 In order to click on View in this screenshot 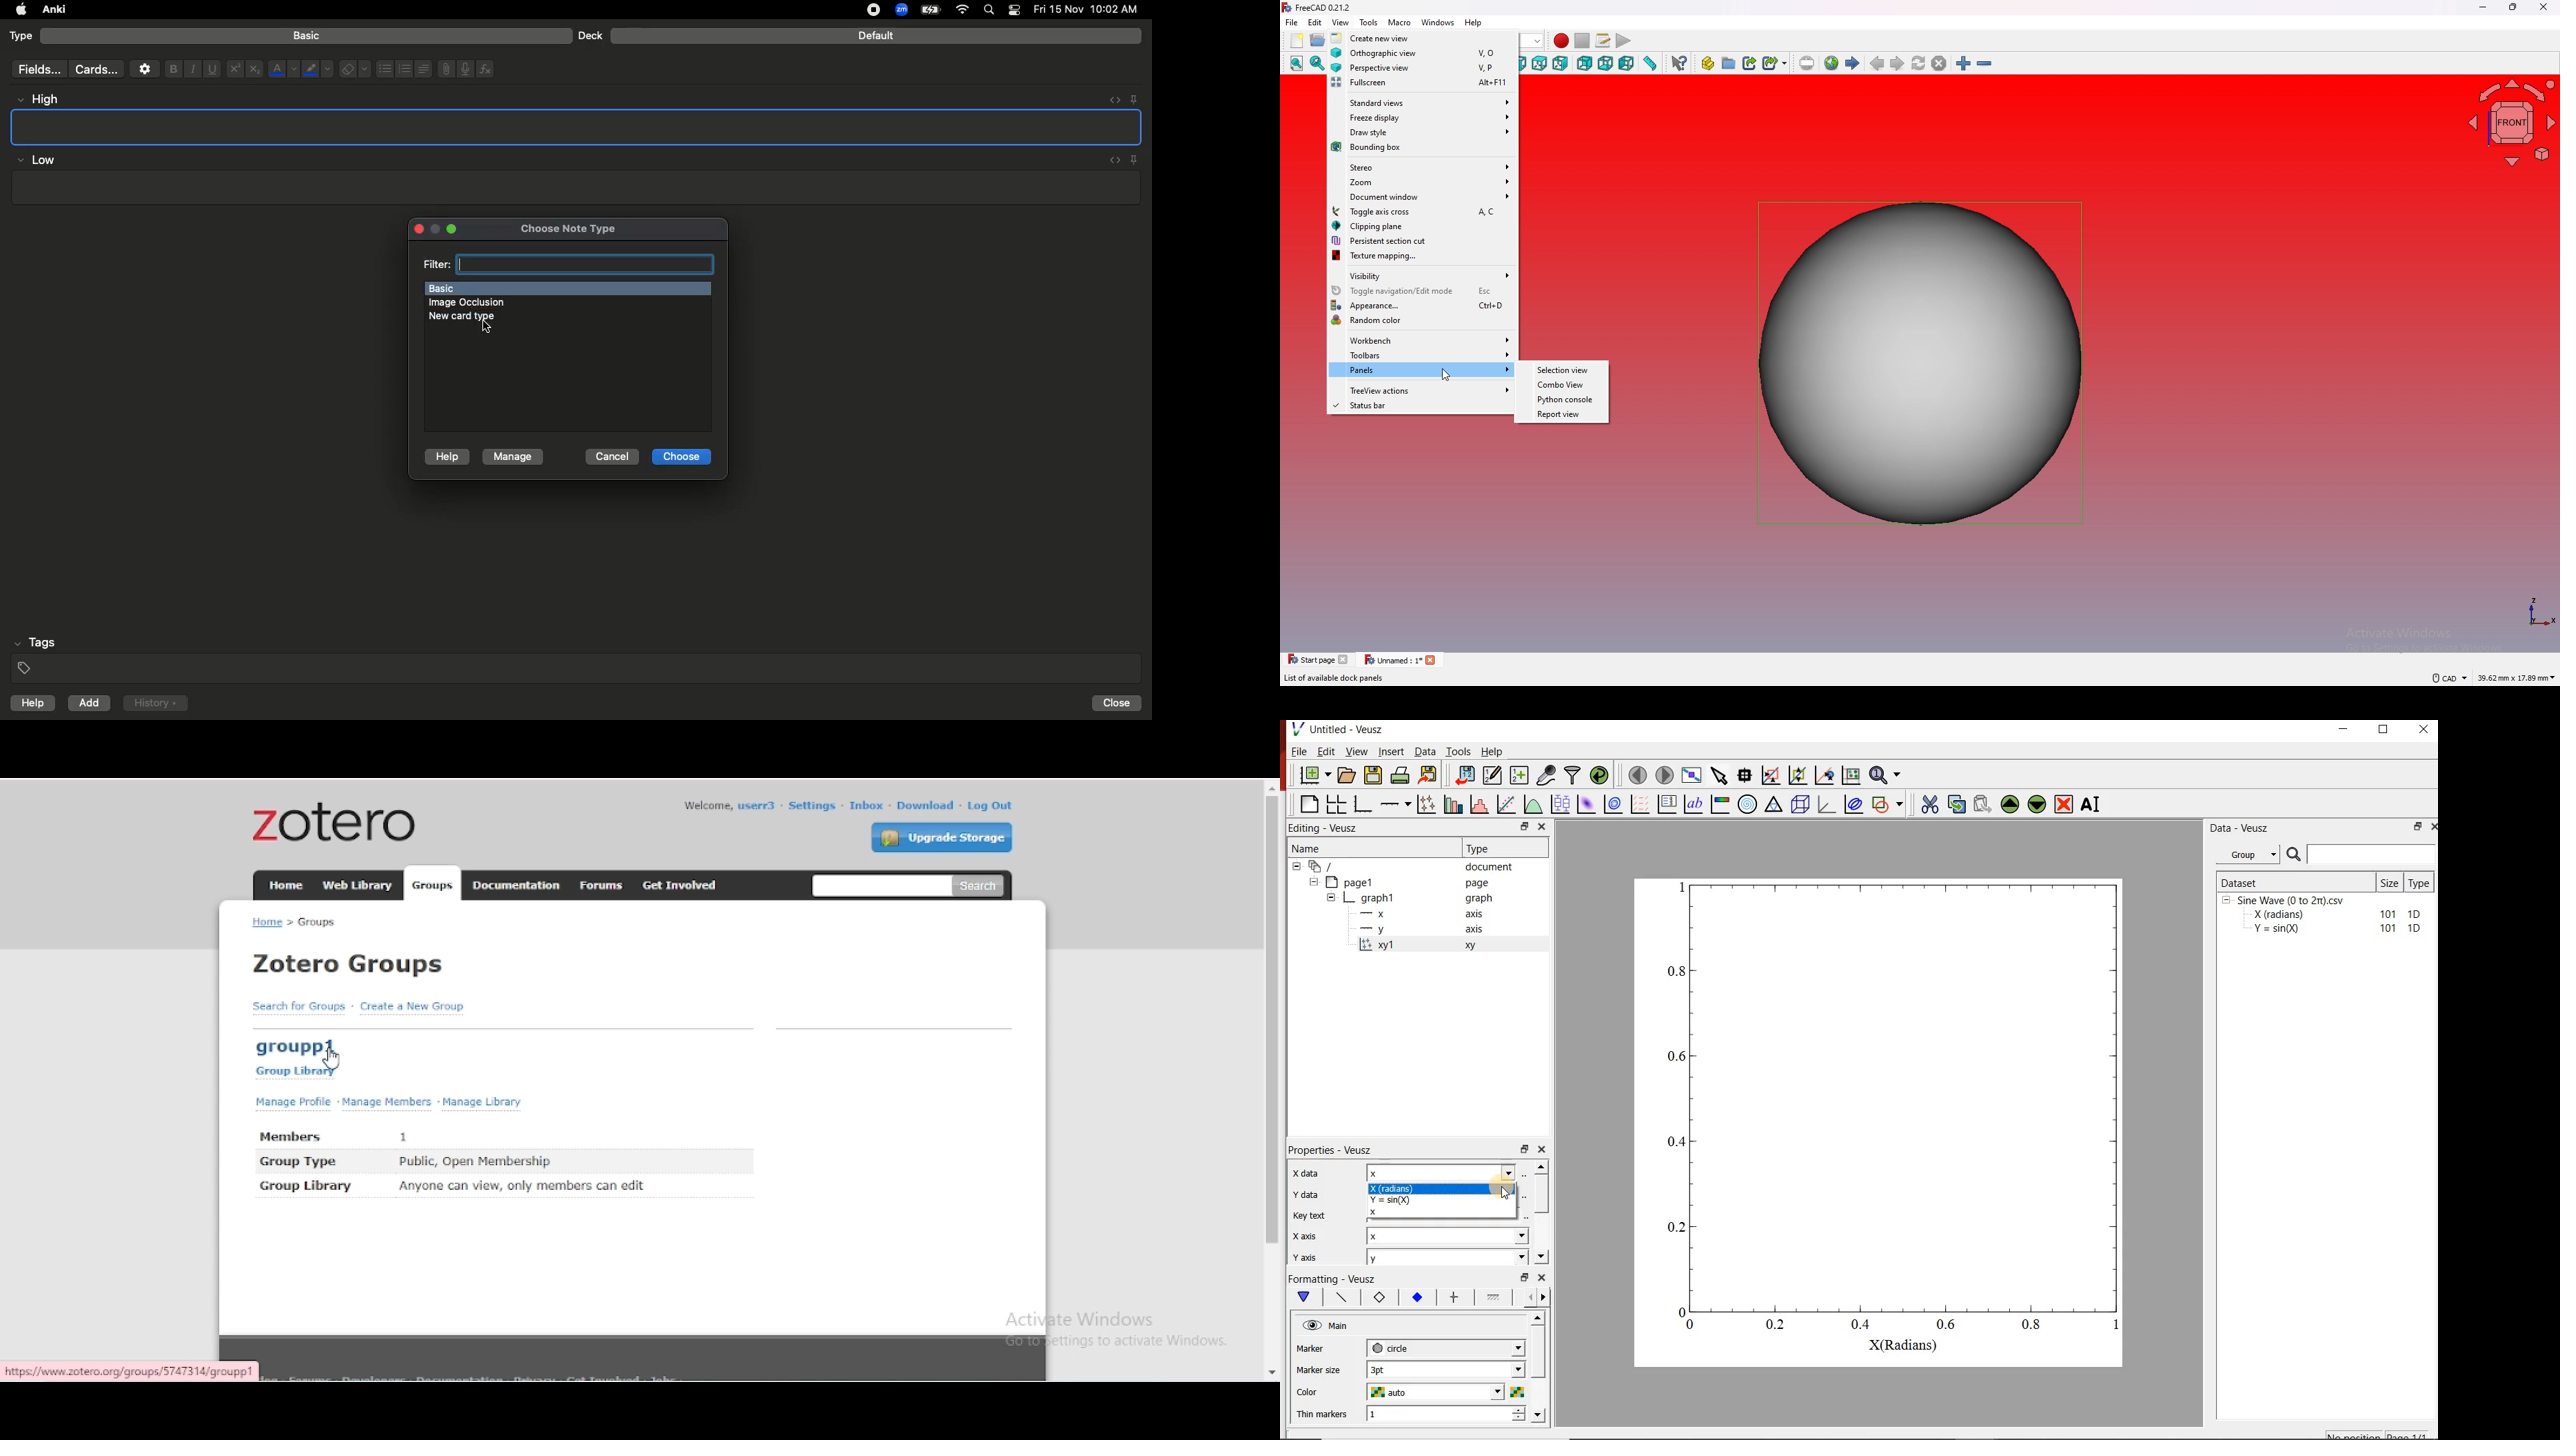, I will do `click(1357, 751)`.